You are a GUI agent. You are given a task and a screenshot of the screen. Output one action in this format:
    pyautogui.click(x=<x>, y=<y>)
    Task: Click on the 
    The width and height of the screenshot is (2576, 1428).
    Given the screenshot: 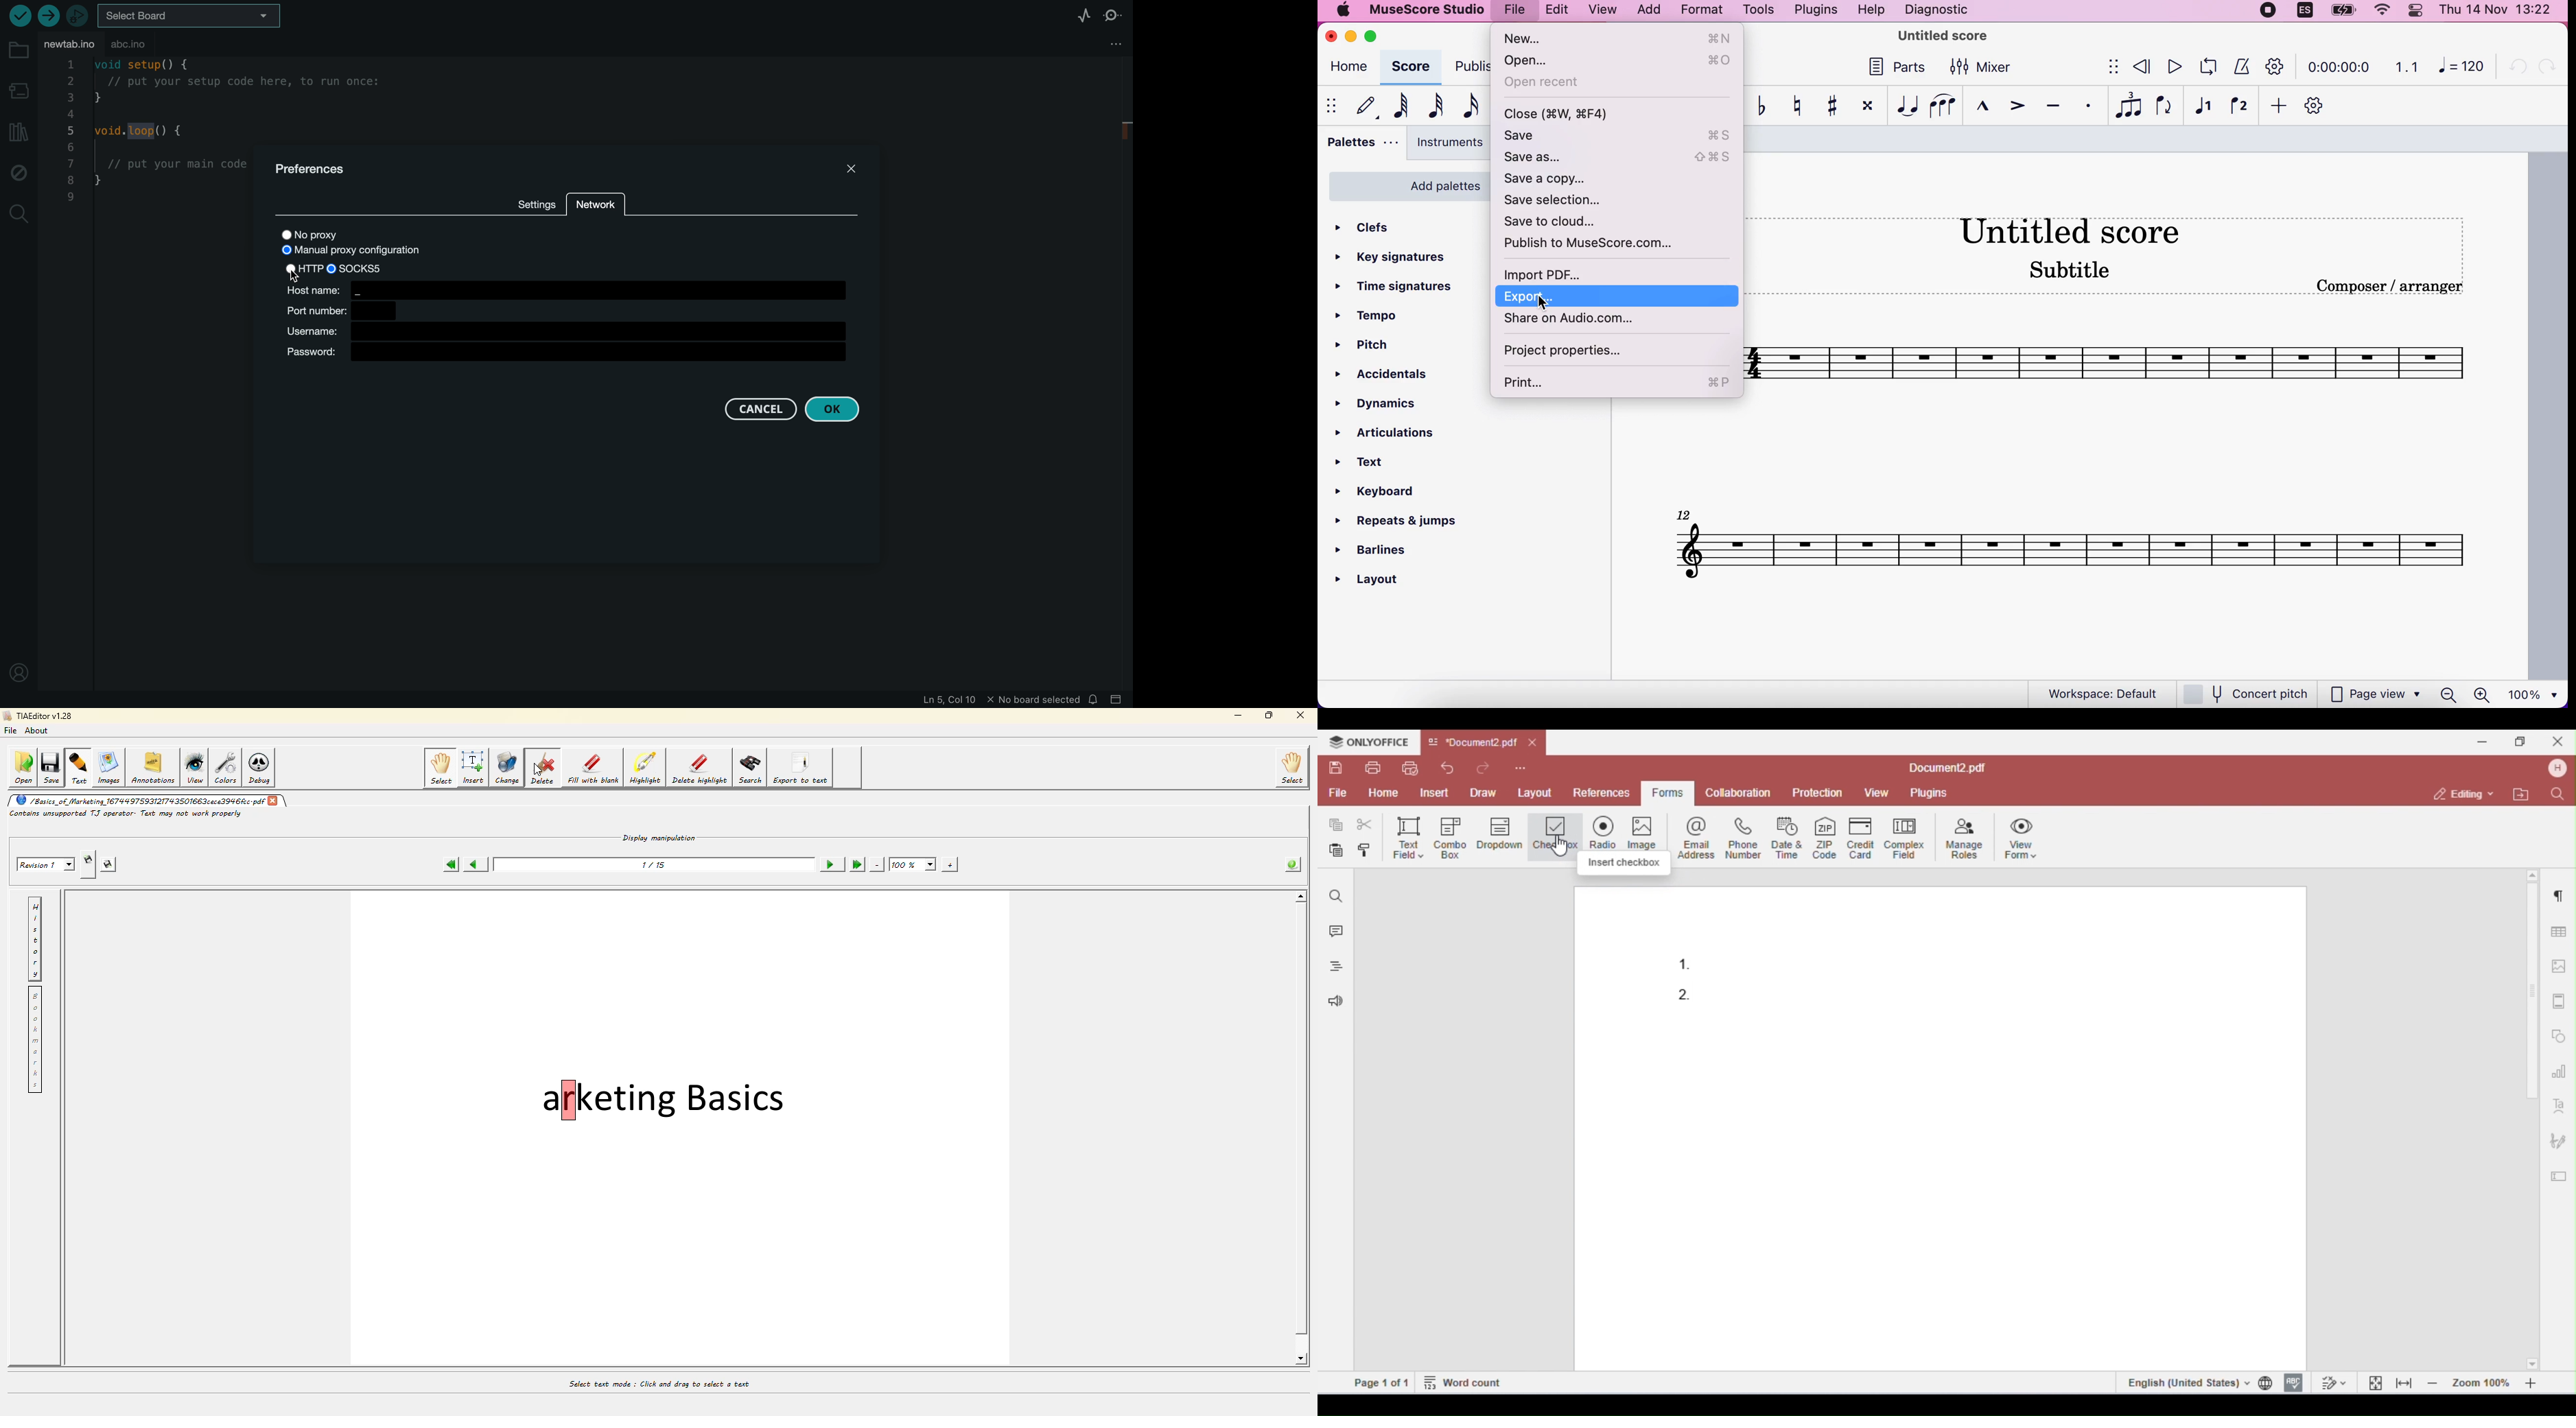 What is the action you would take?
    pyautogui.click(x=1685, y=514)
    